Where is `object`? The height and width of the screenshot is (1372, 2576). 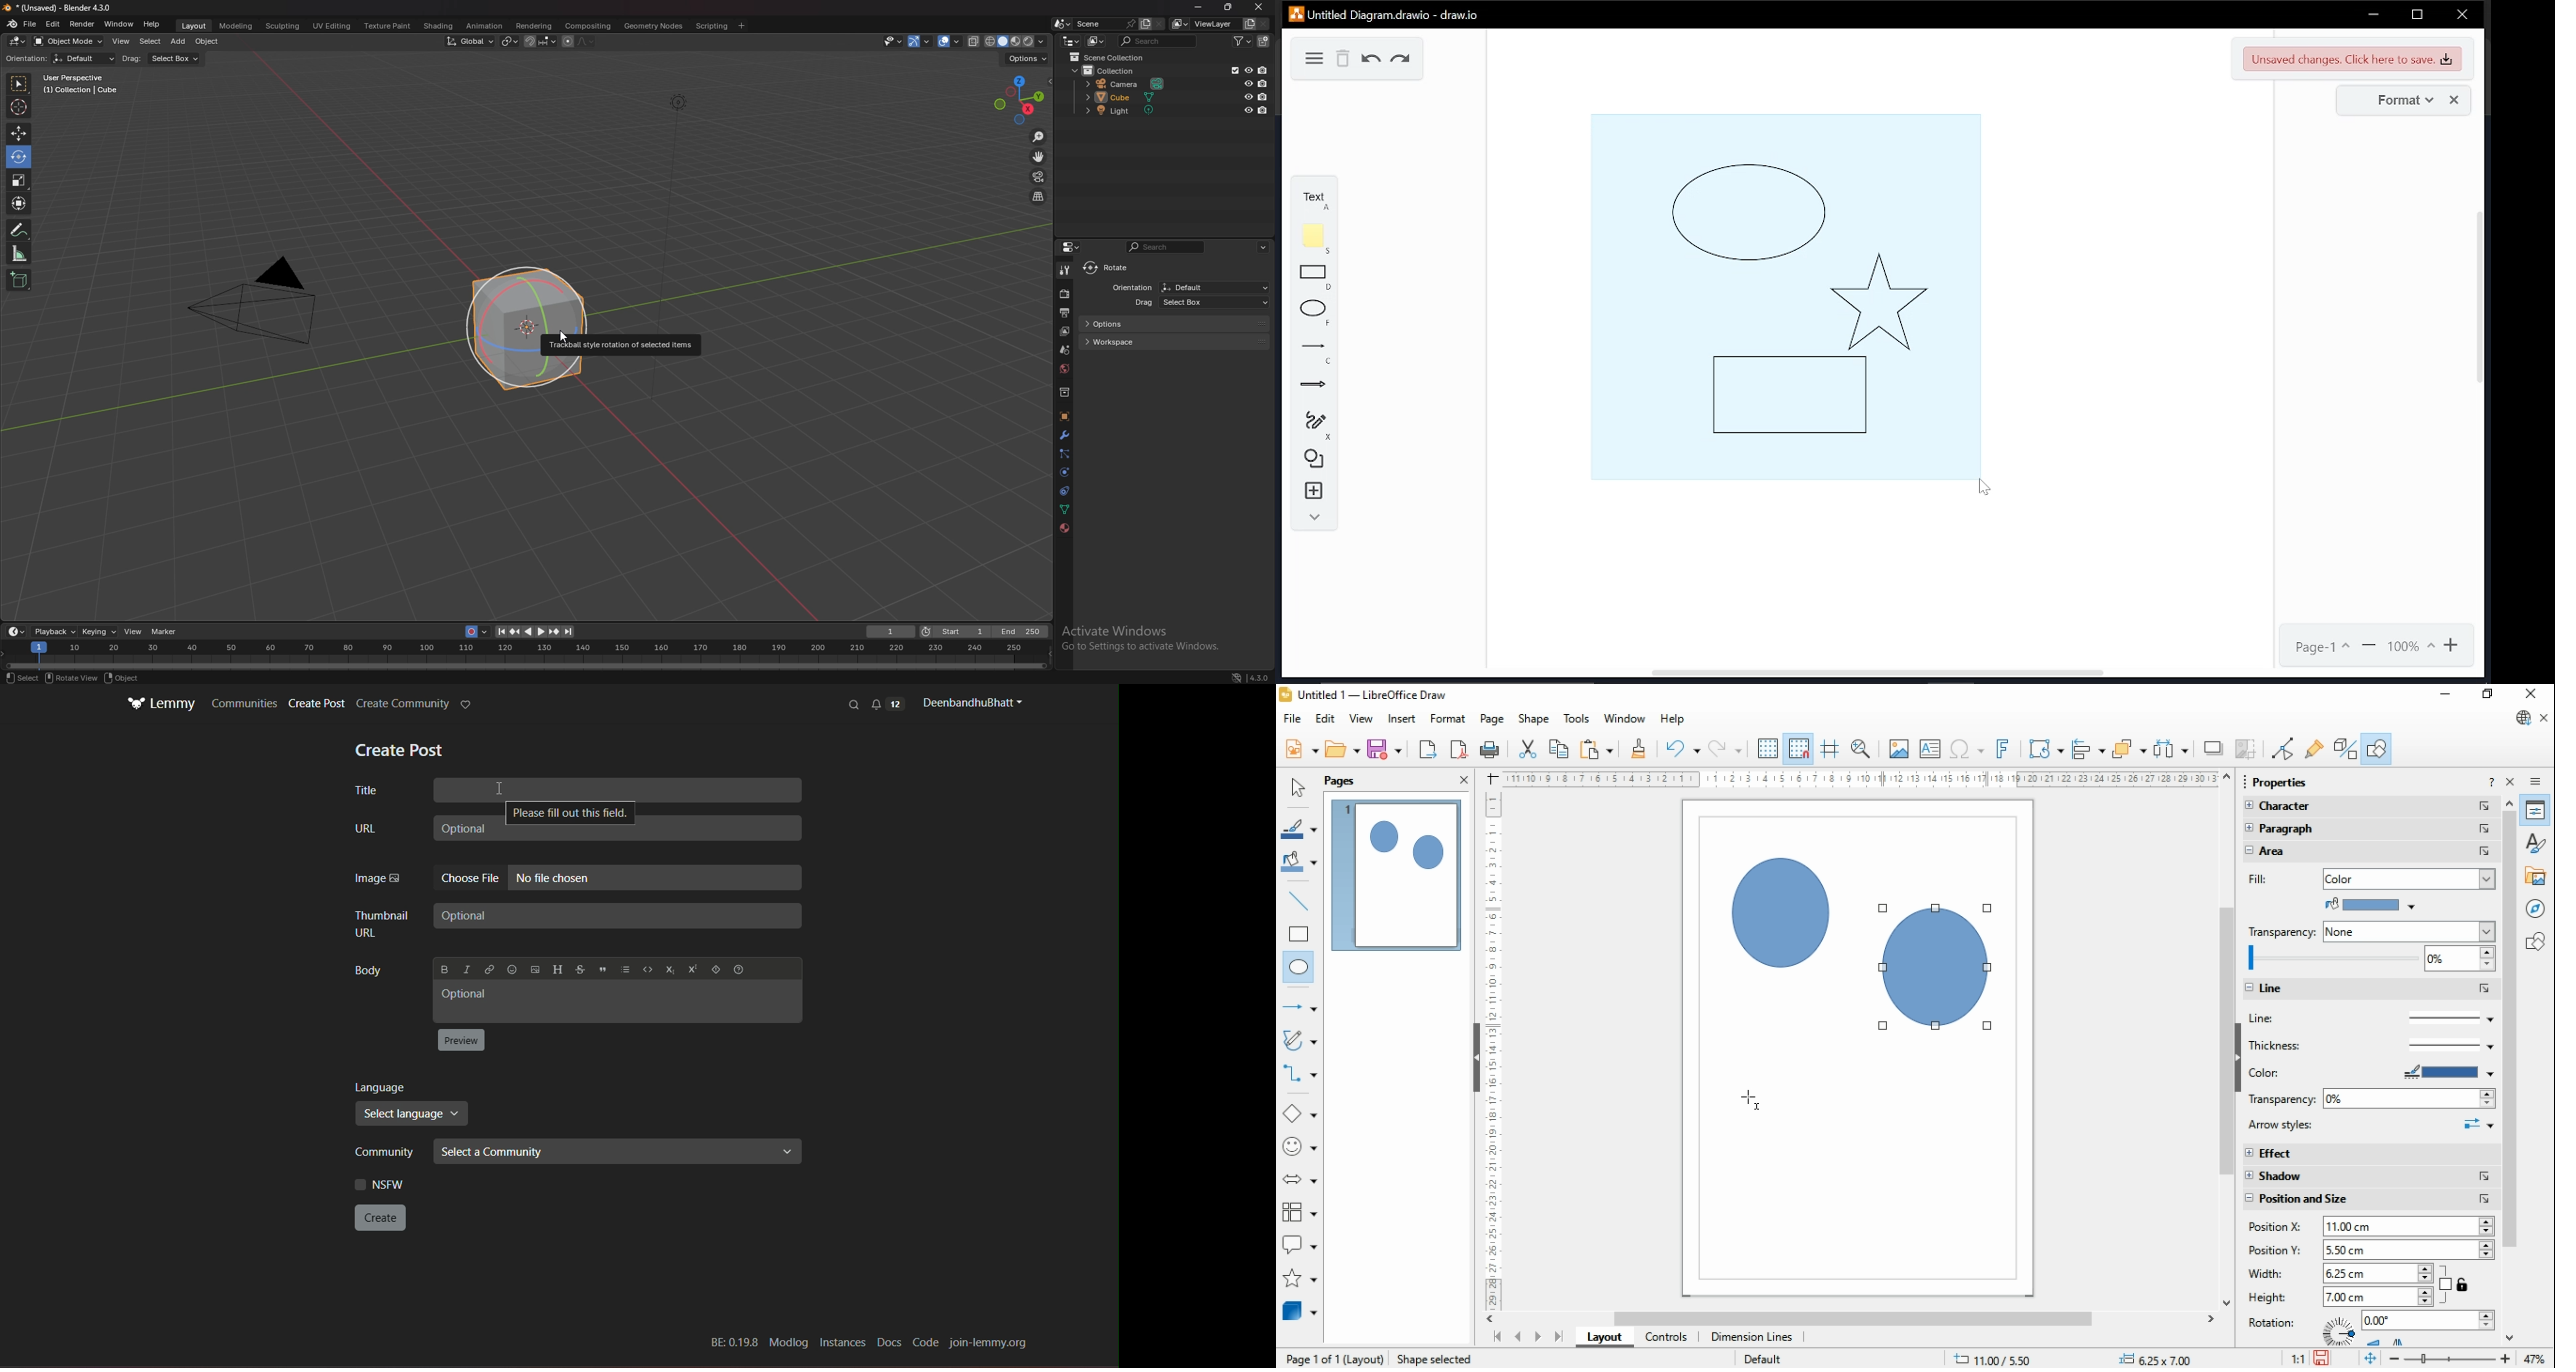 object is located at coordinates (208, 42).